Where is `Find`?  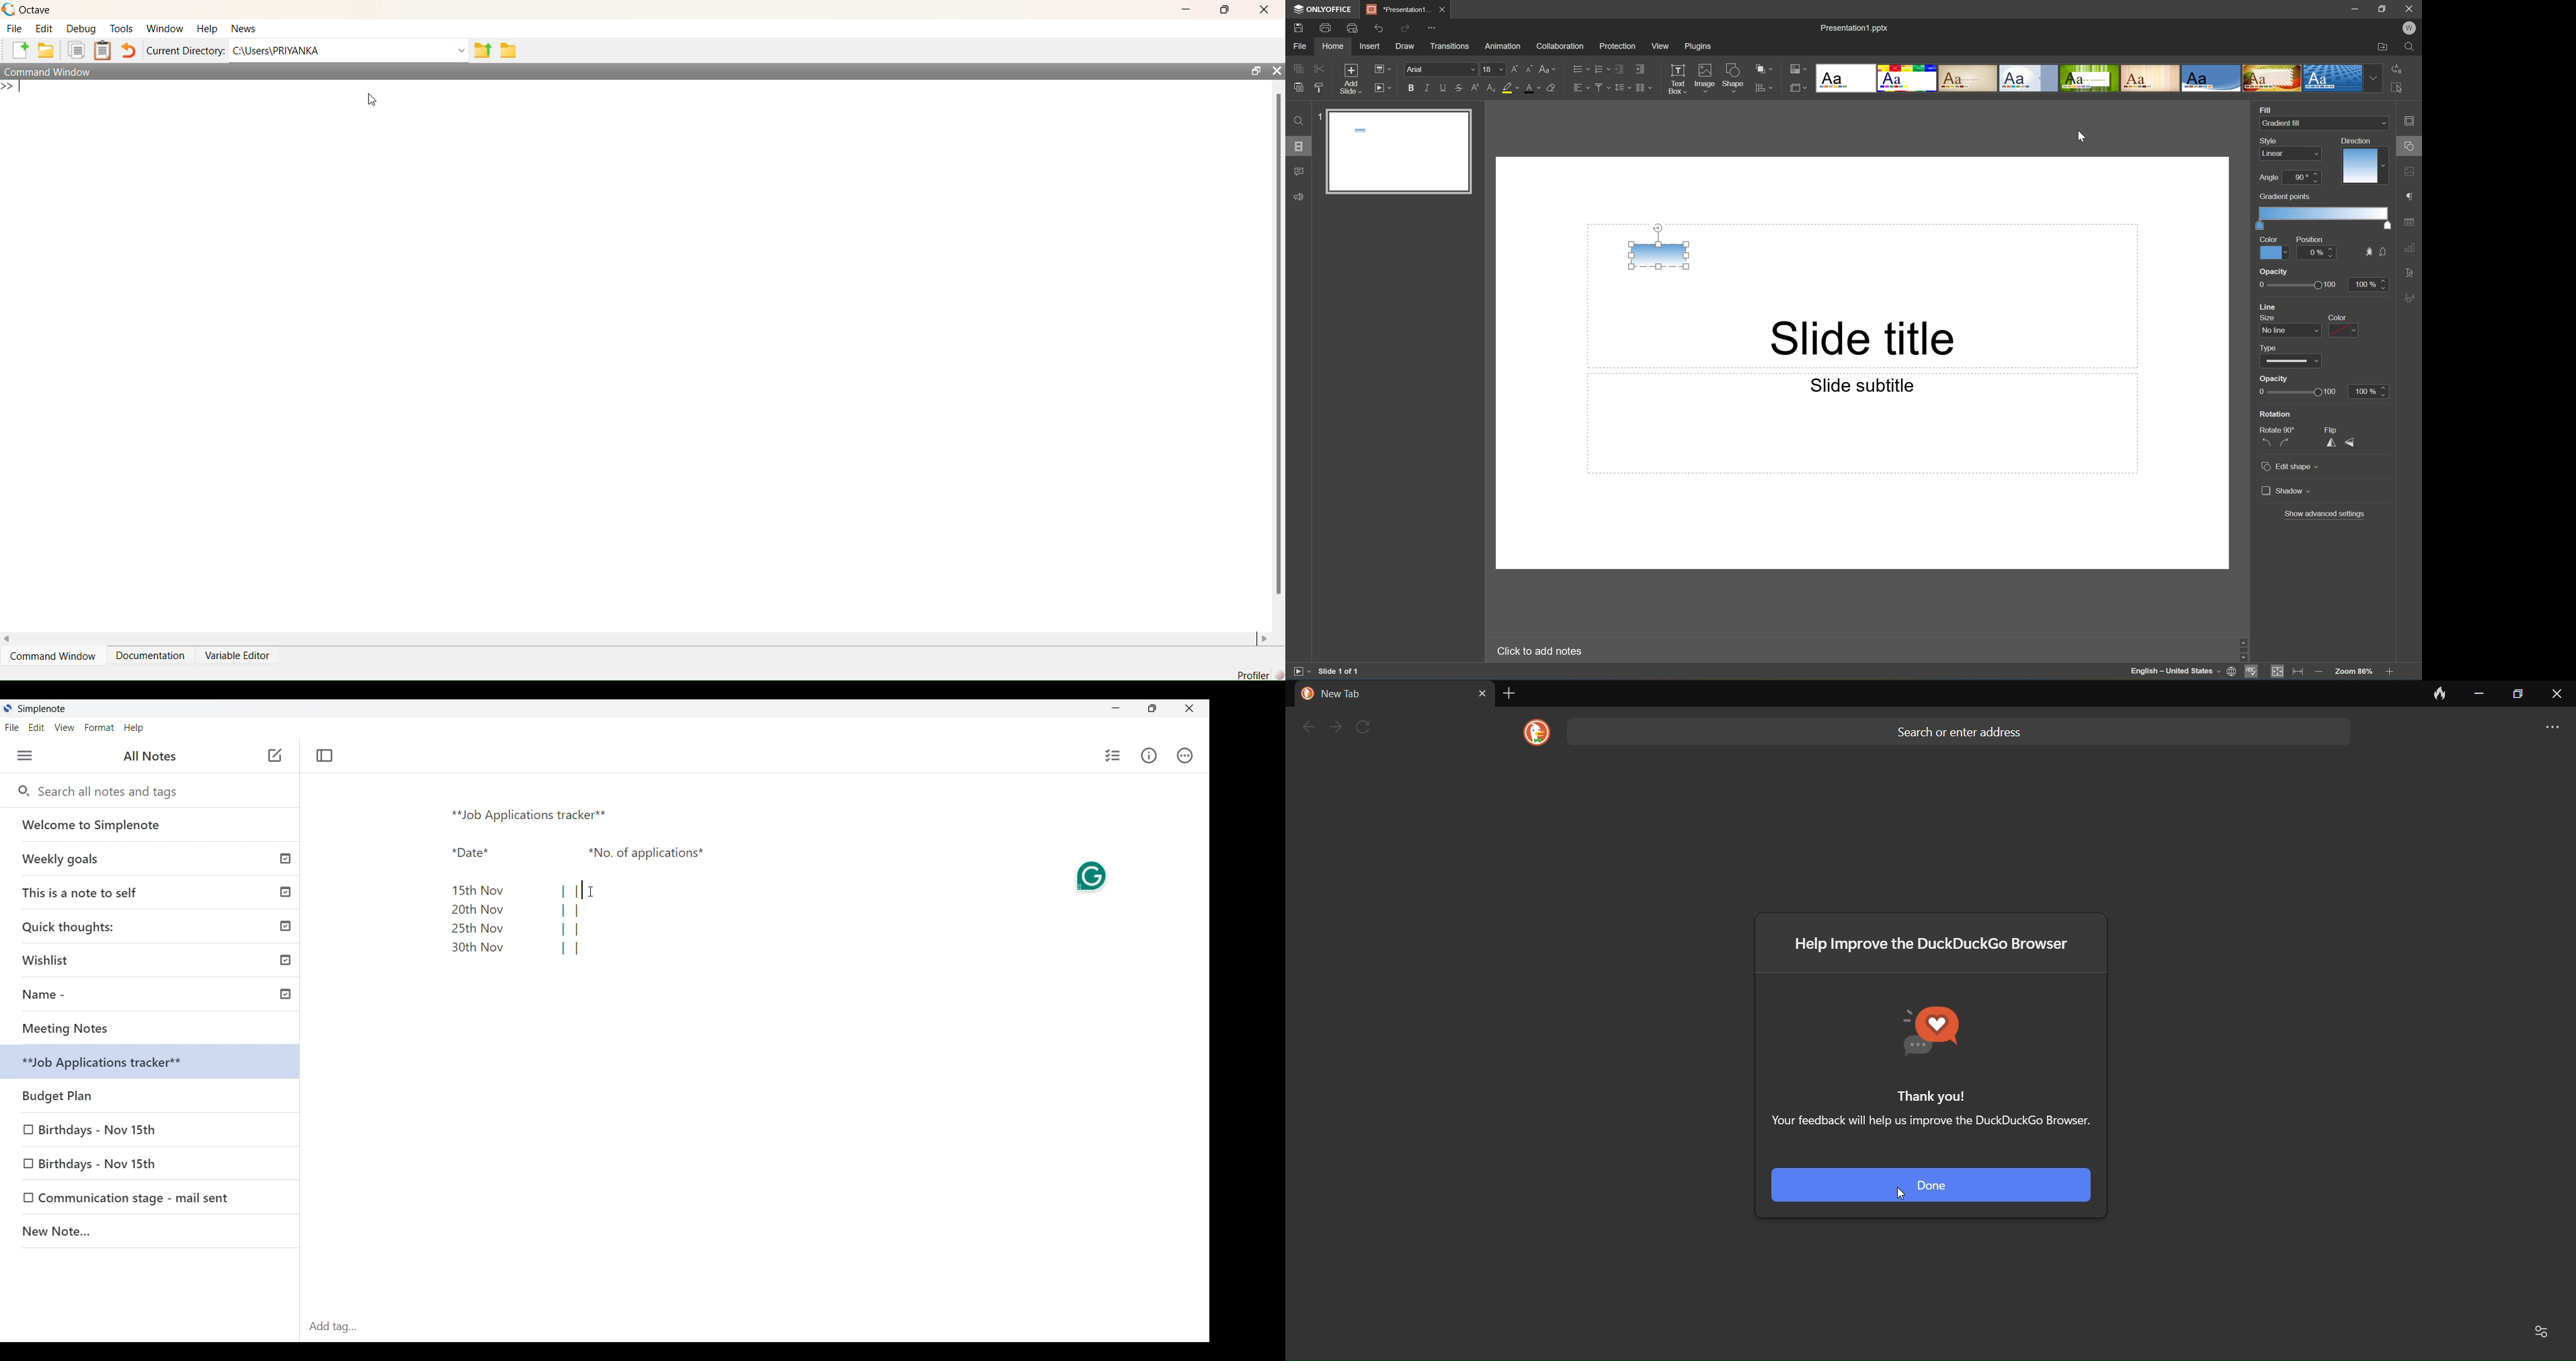 Find is located at coordinates (2413, 47).